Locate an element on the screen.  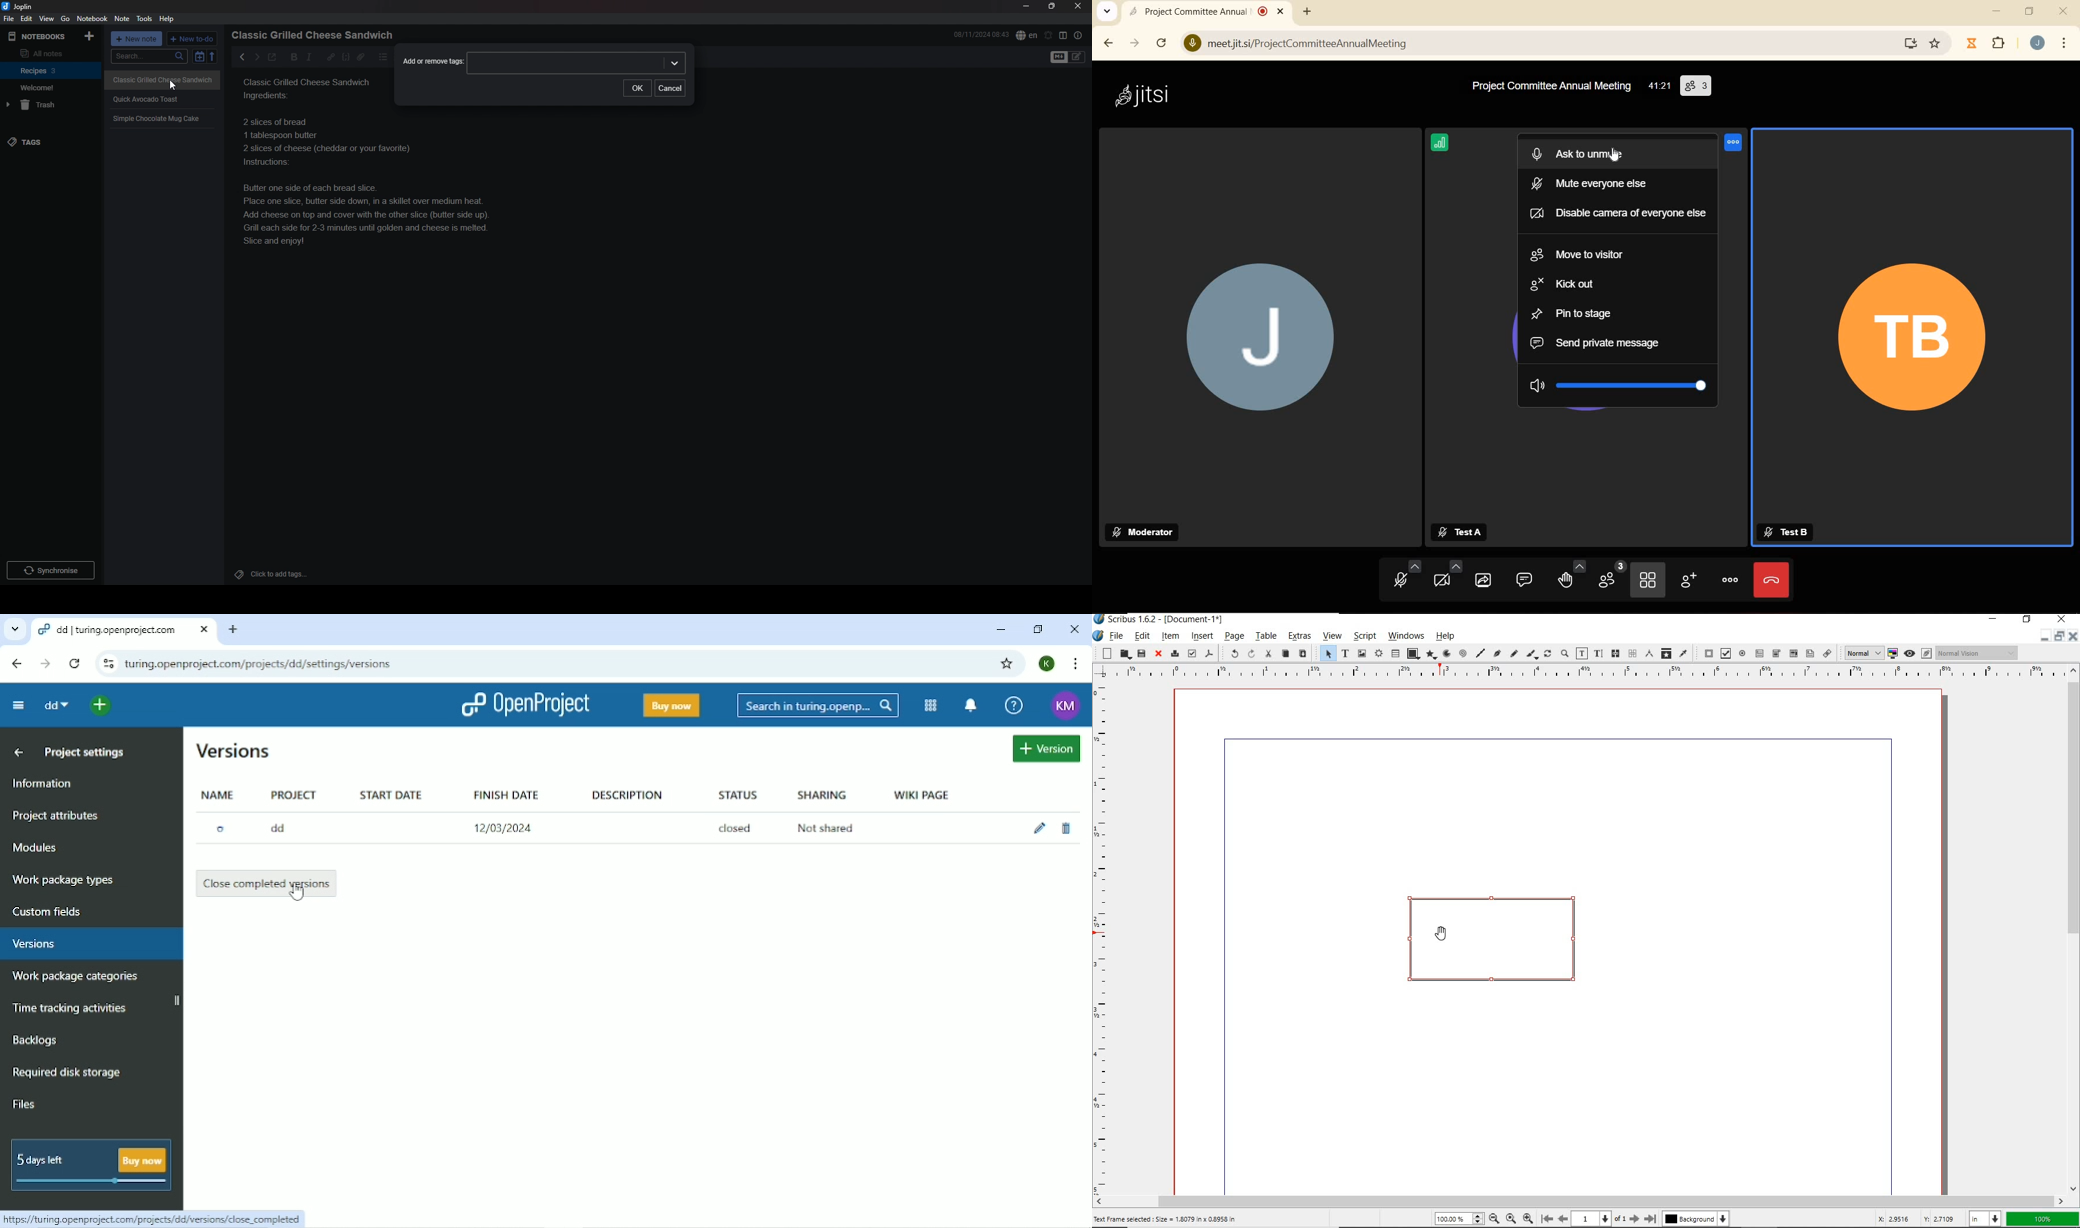
edit is located at coordinates (26, 19).